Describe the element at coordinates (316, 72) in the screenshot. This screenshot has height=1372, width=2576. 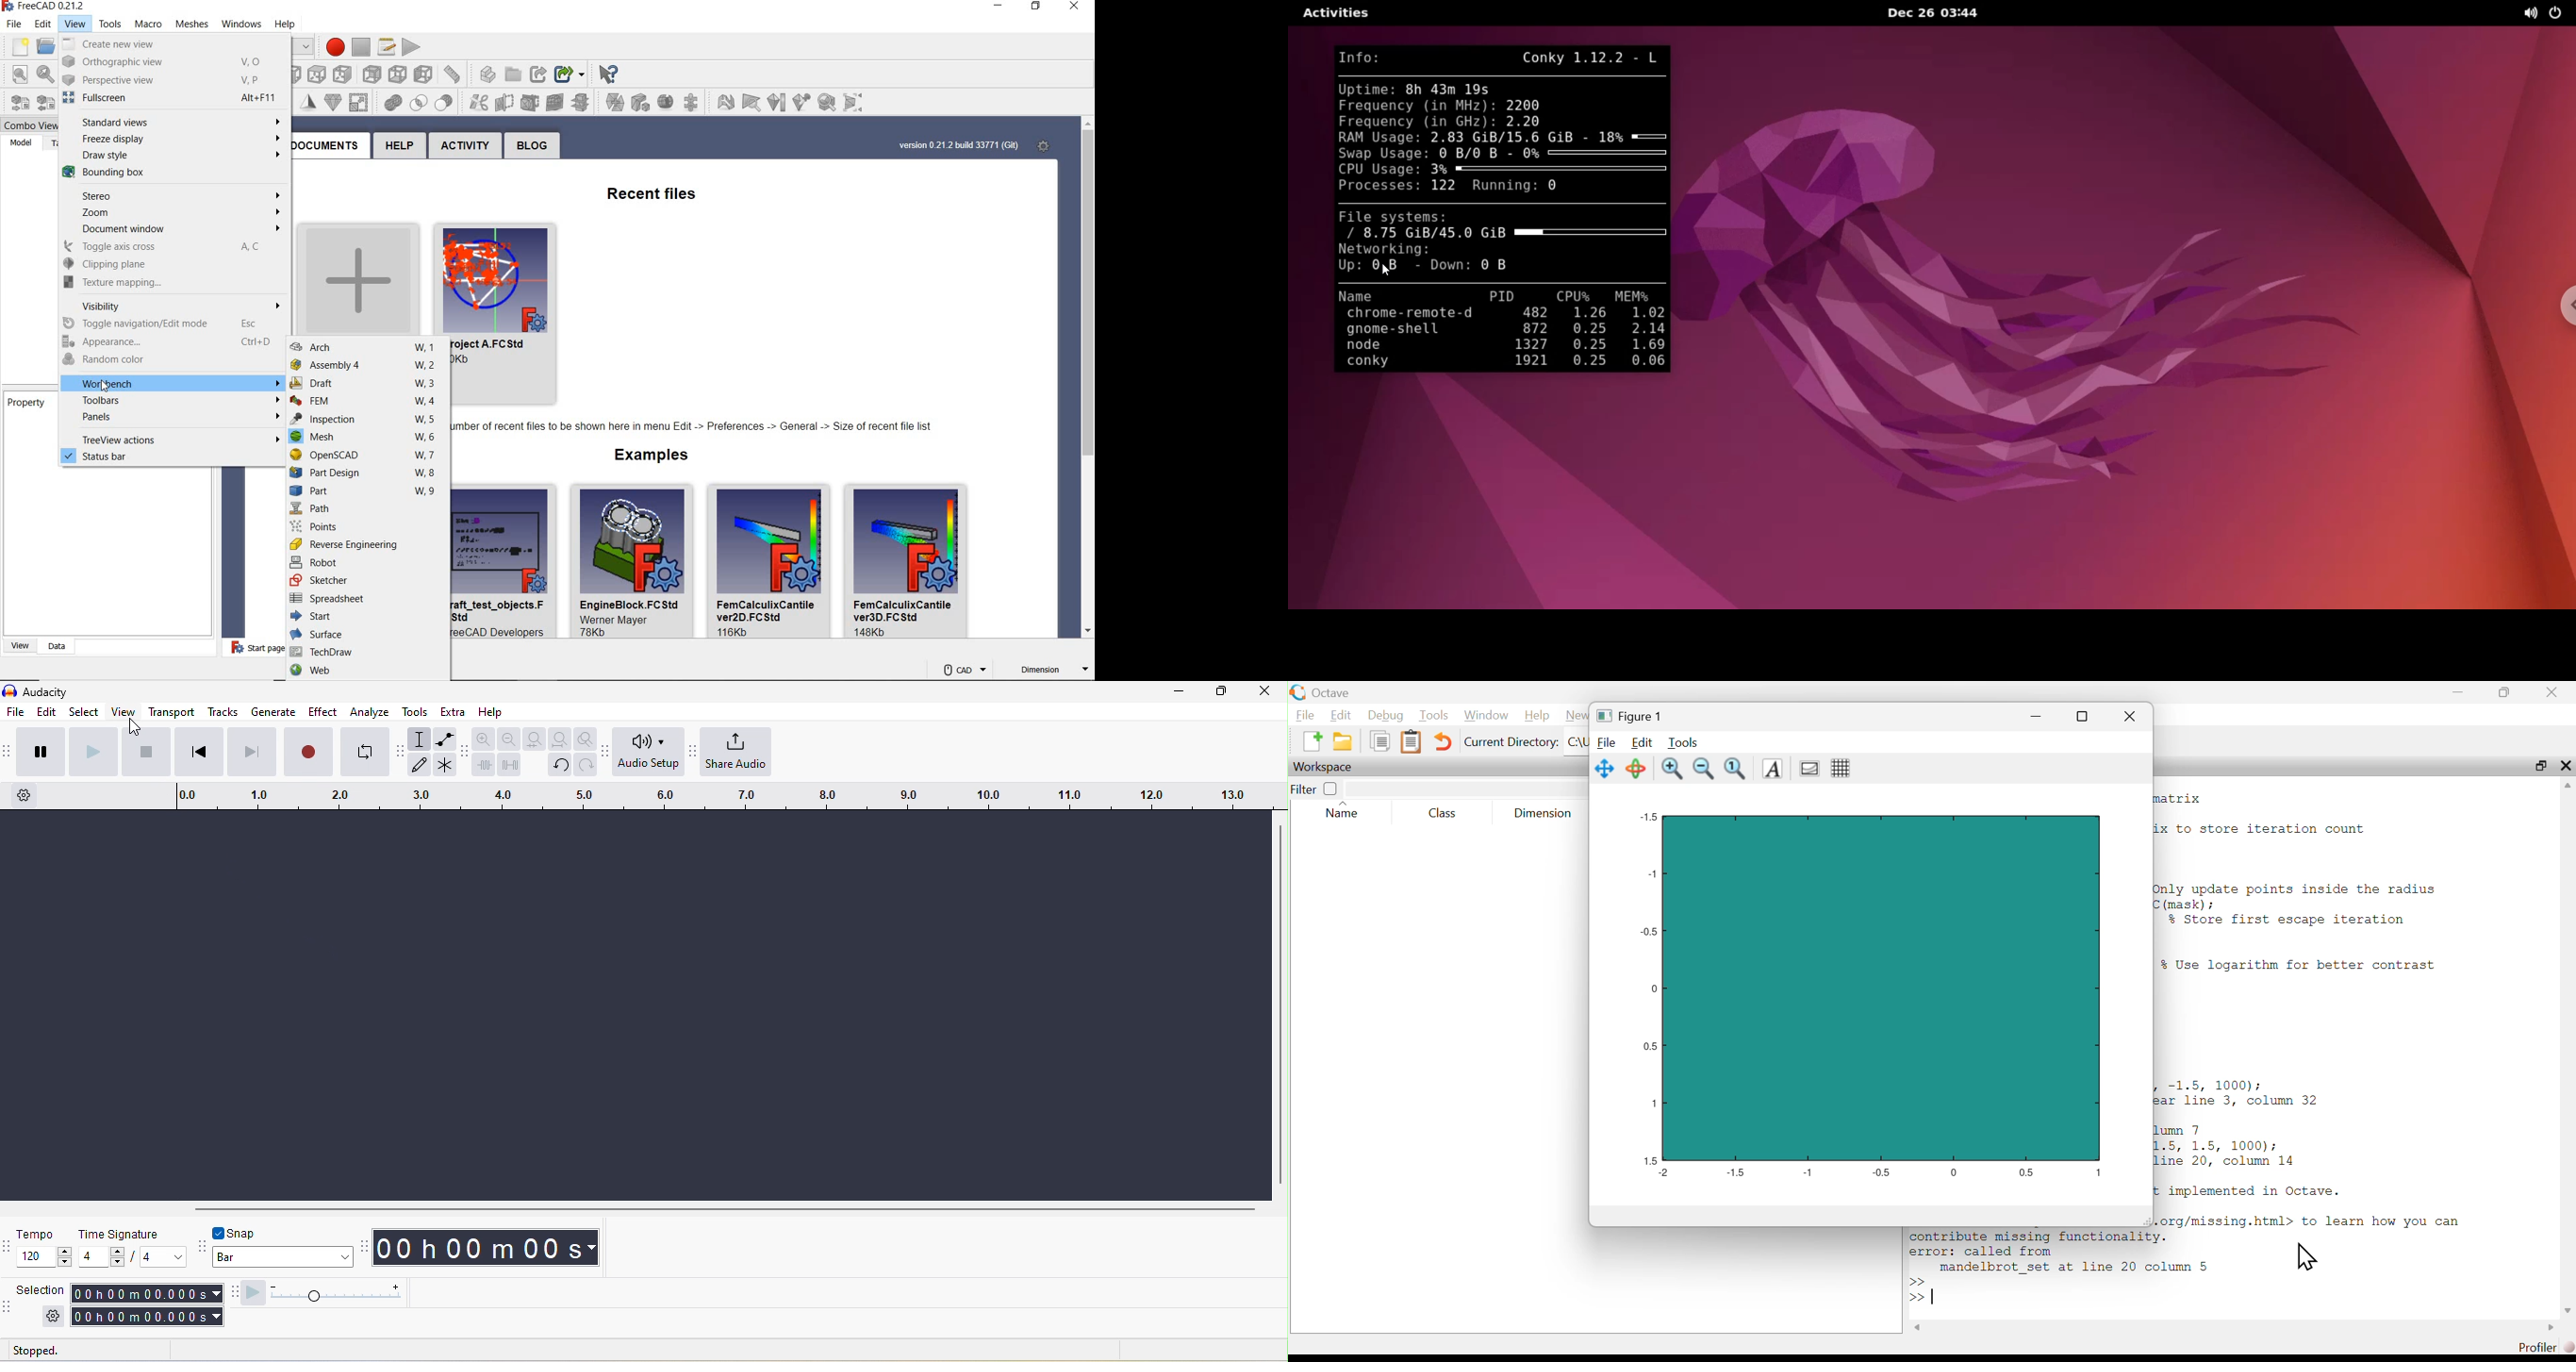
I see `right` at that location.